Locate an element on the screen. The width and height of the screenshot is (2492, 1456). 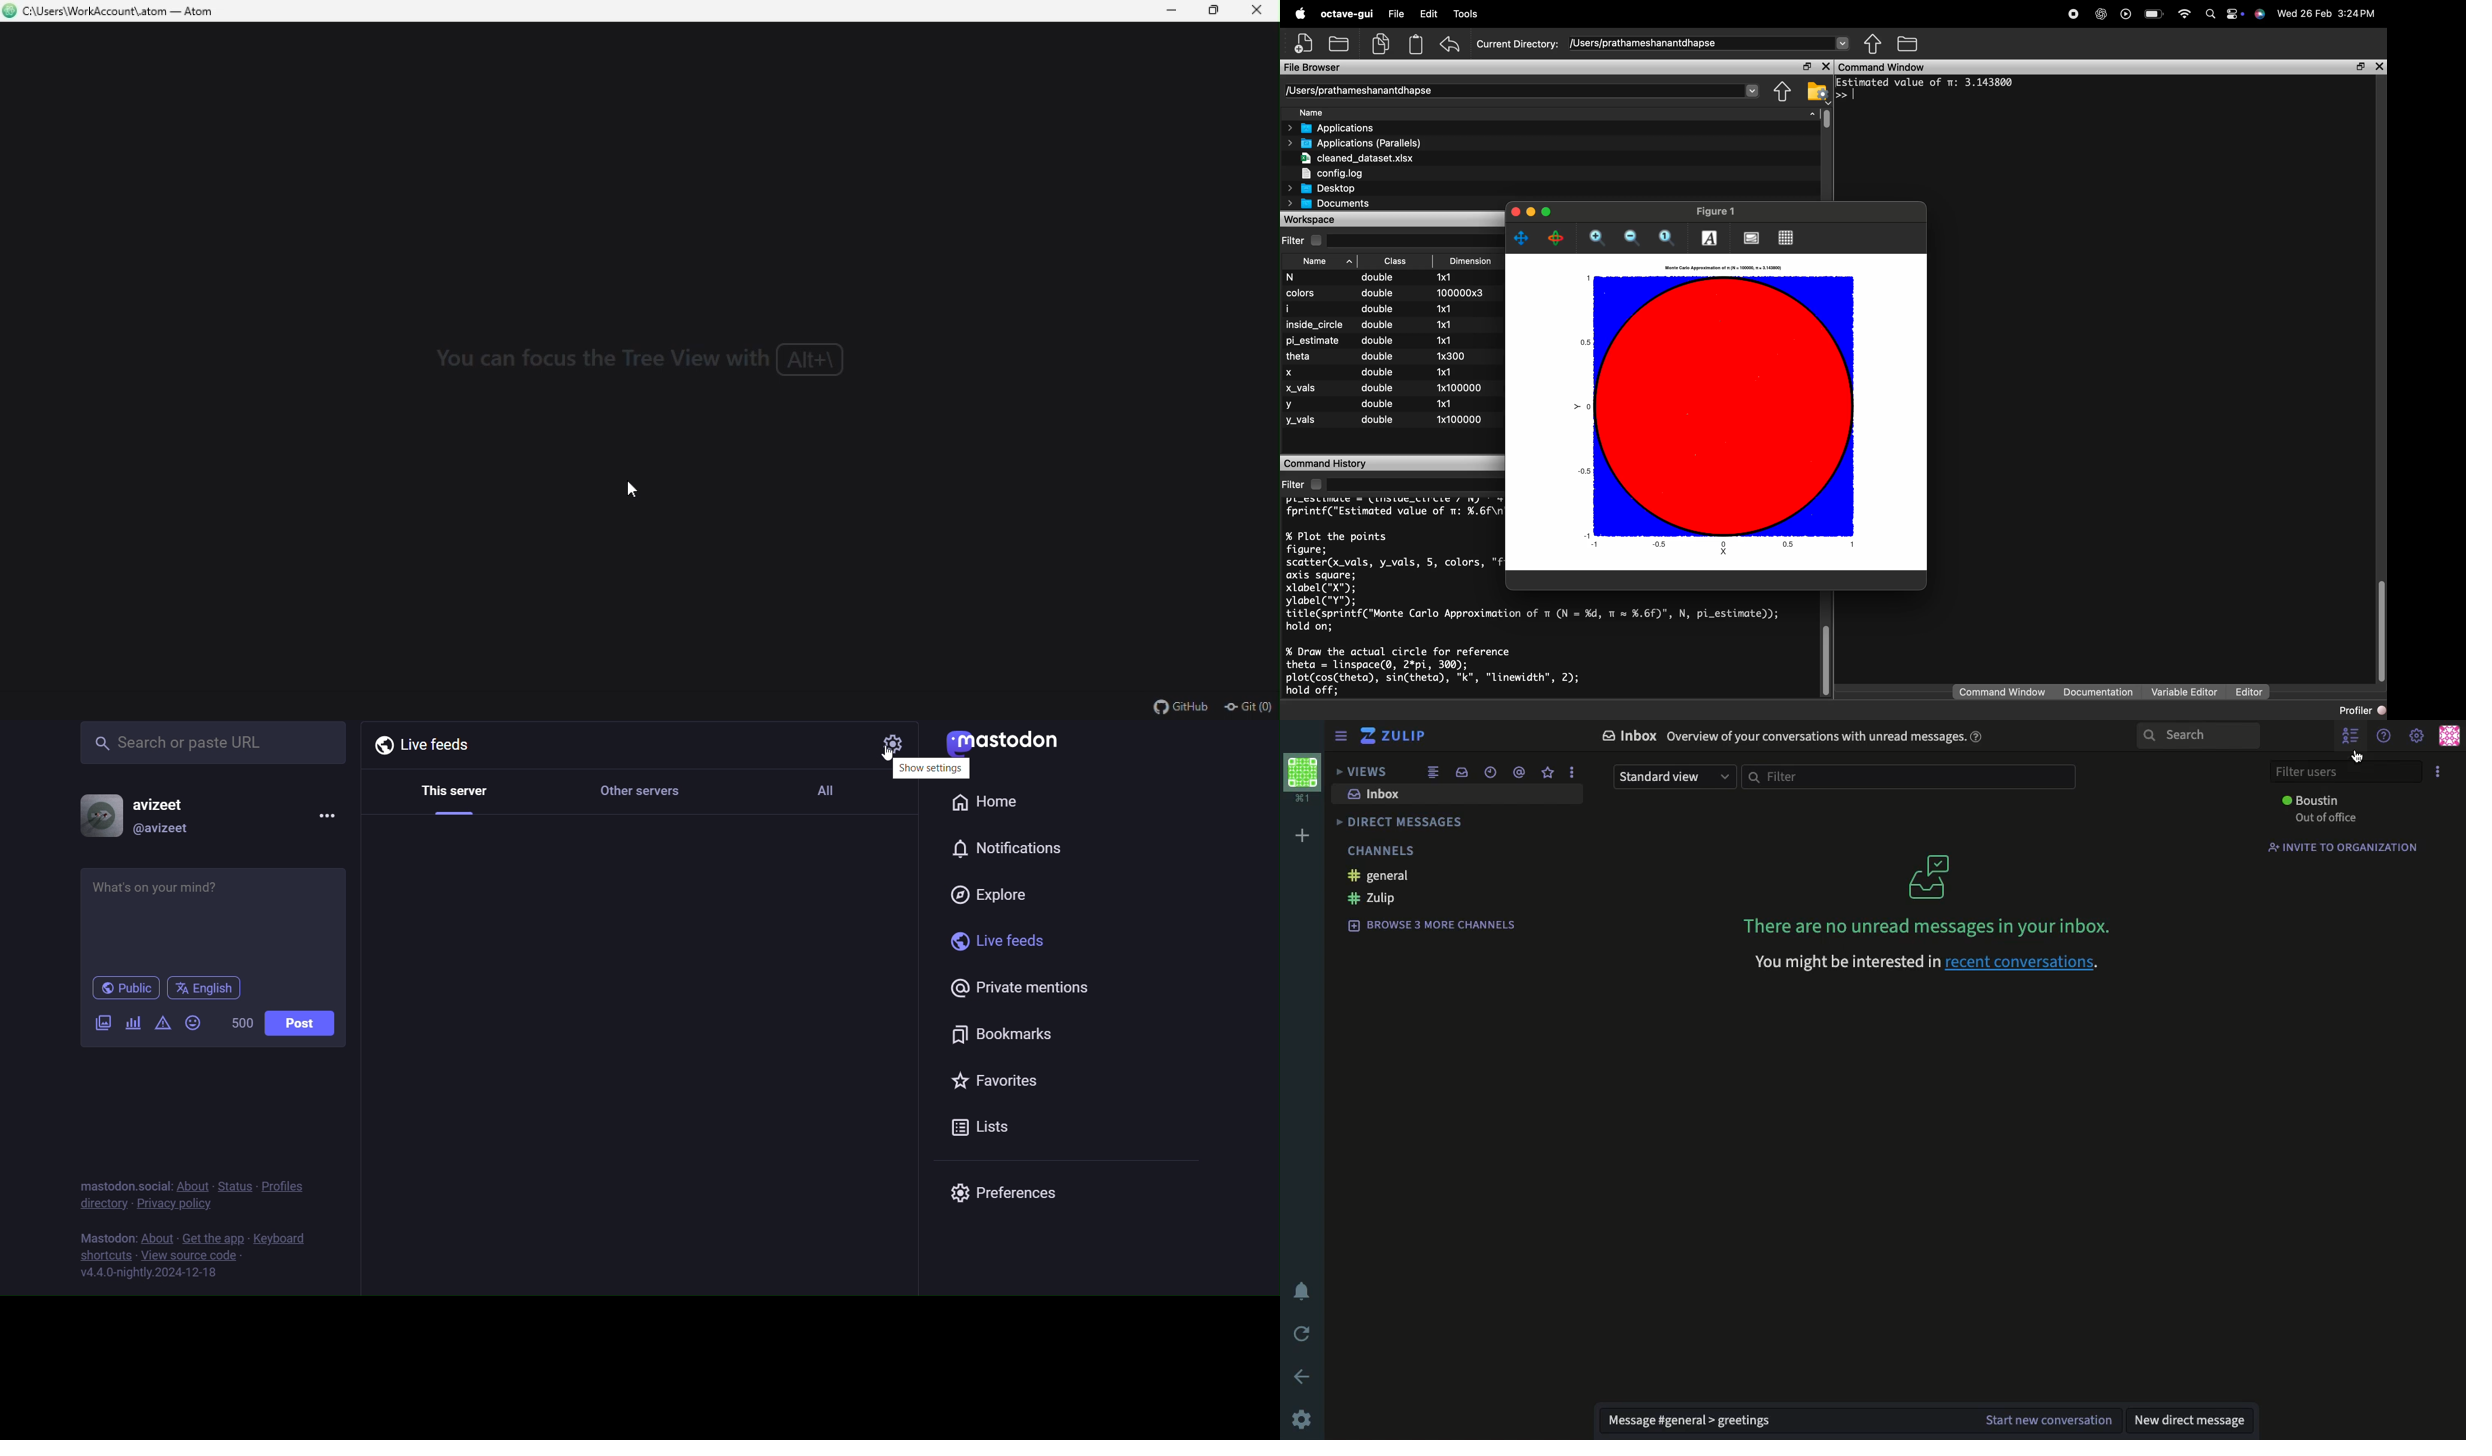
restore is located at coordinates (1219, 12).